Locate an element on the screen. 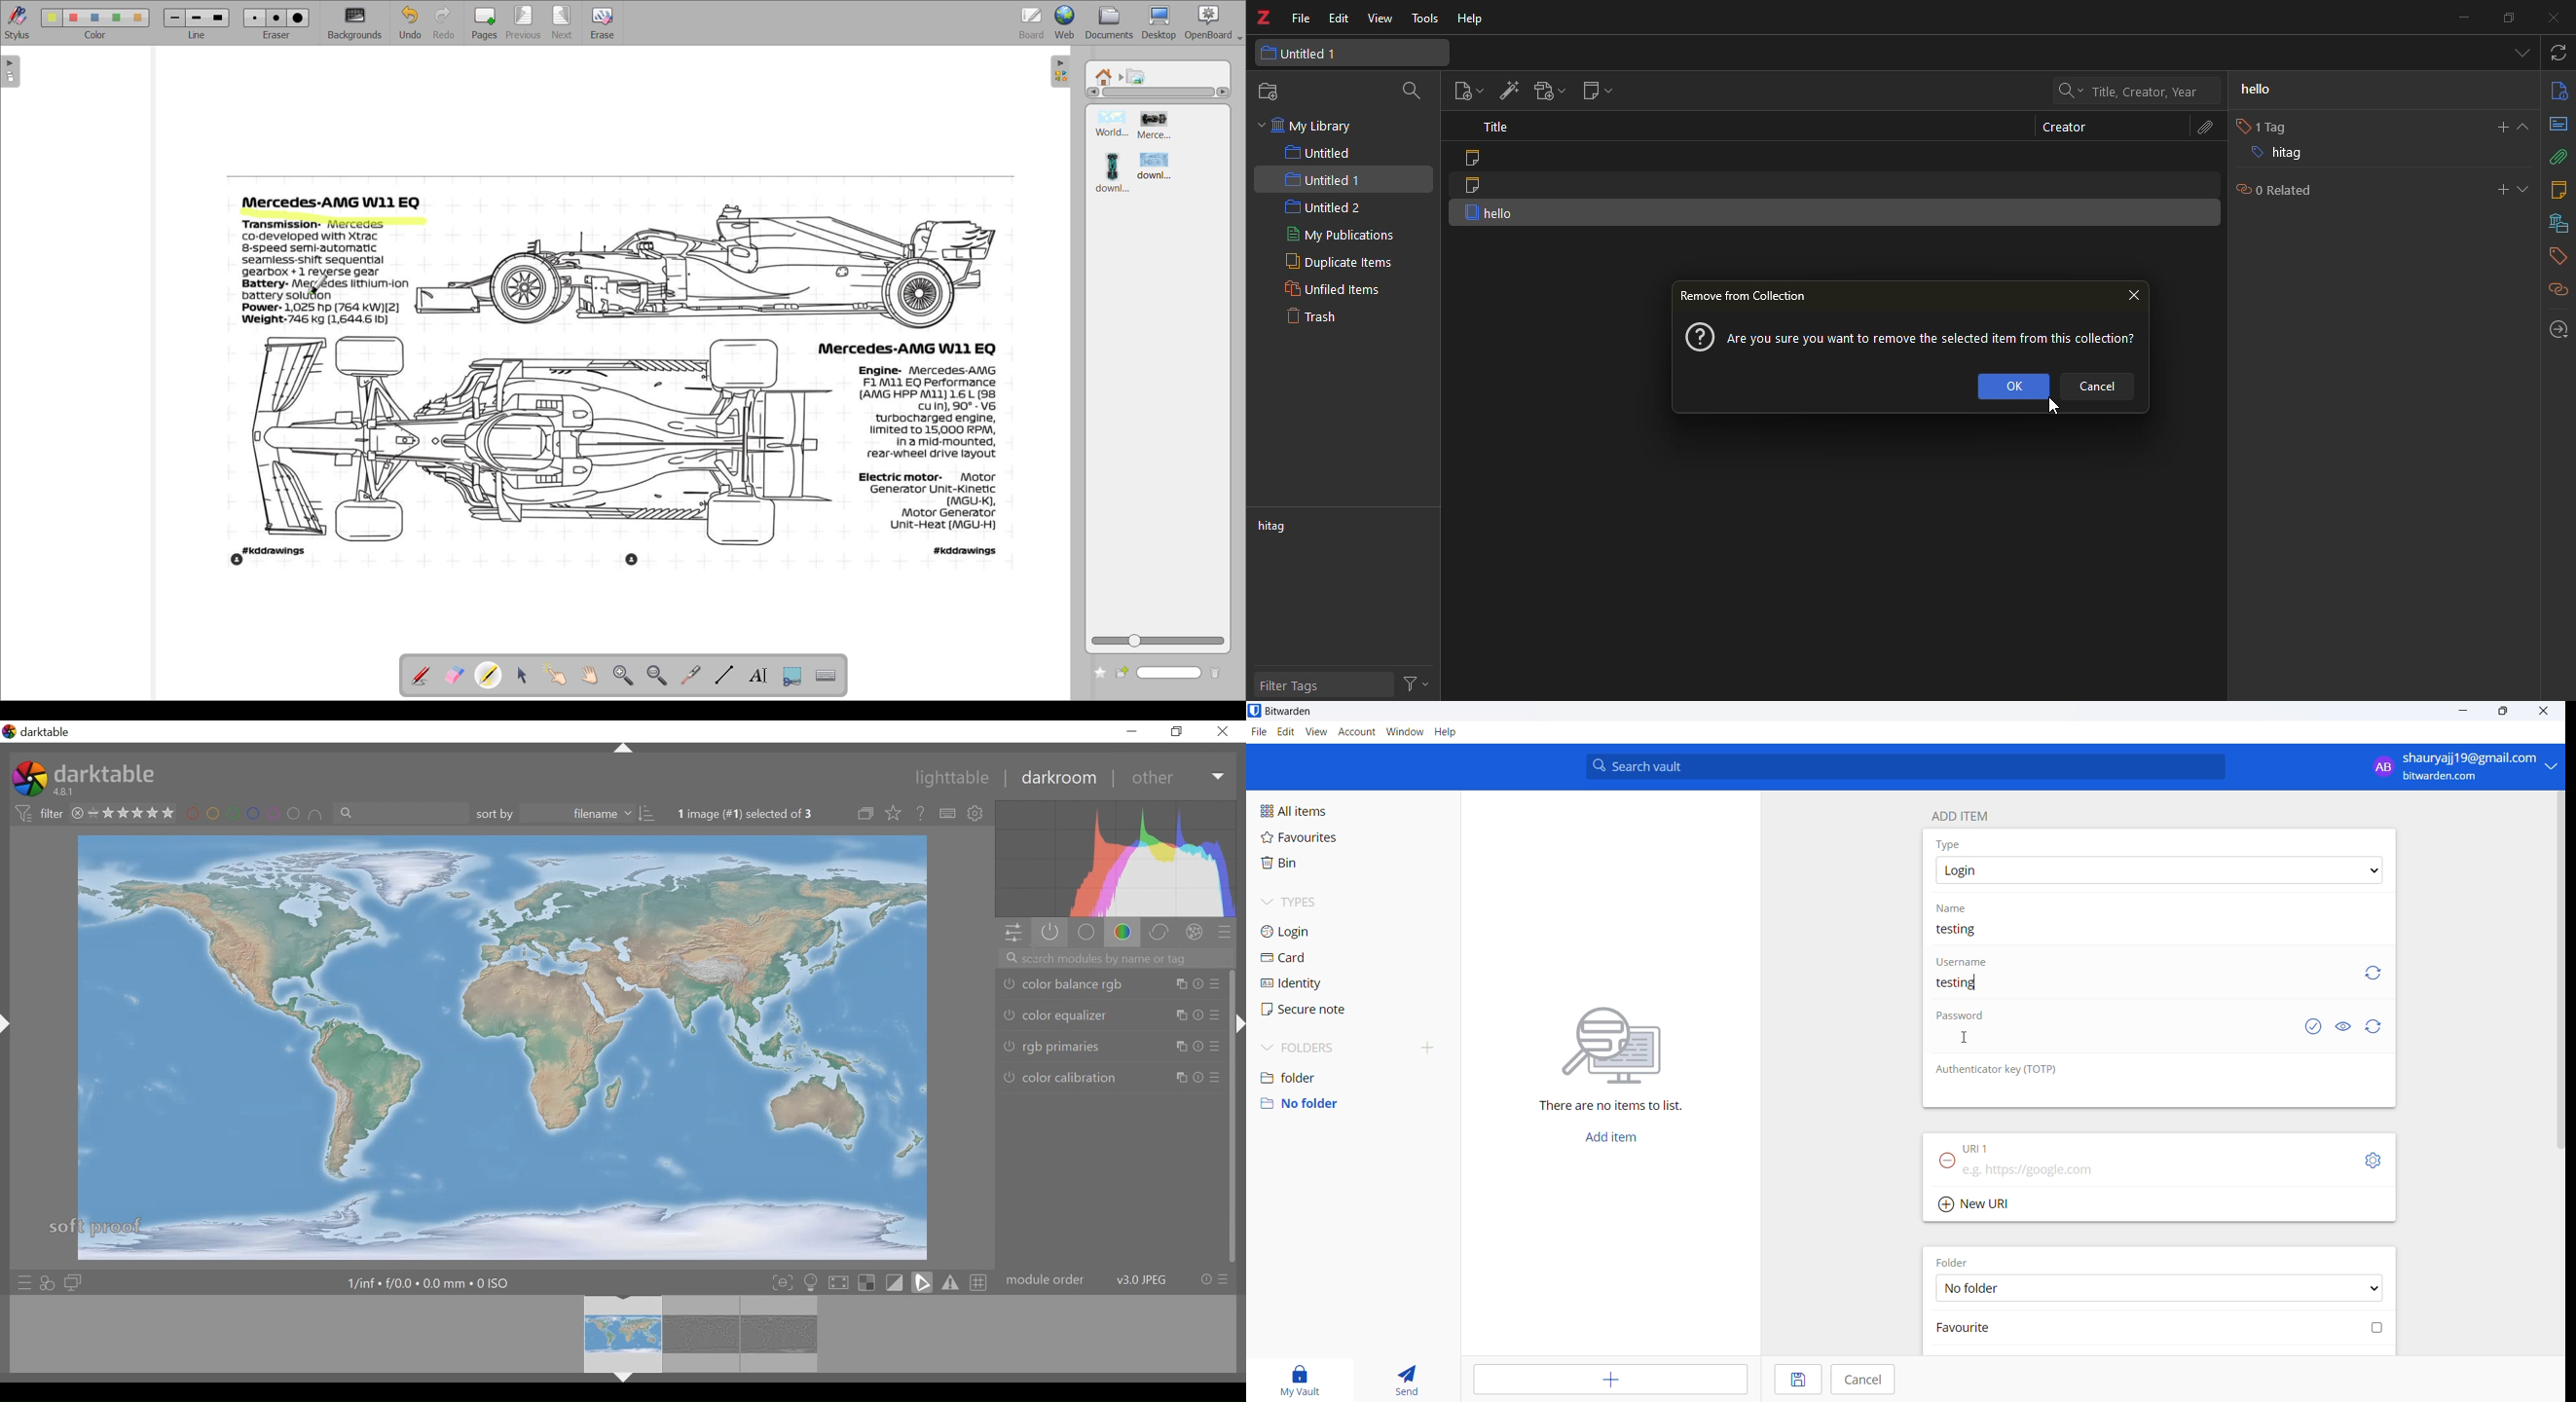  secure note is located at coordinates (1316, 1010).